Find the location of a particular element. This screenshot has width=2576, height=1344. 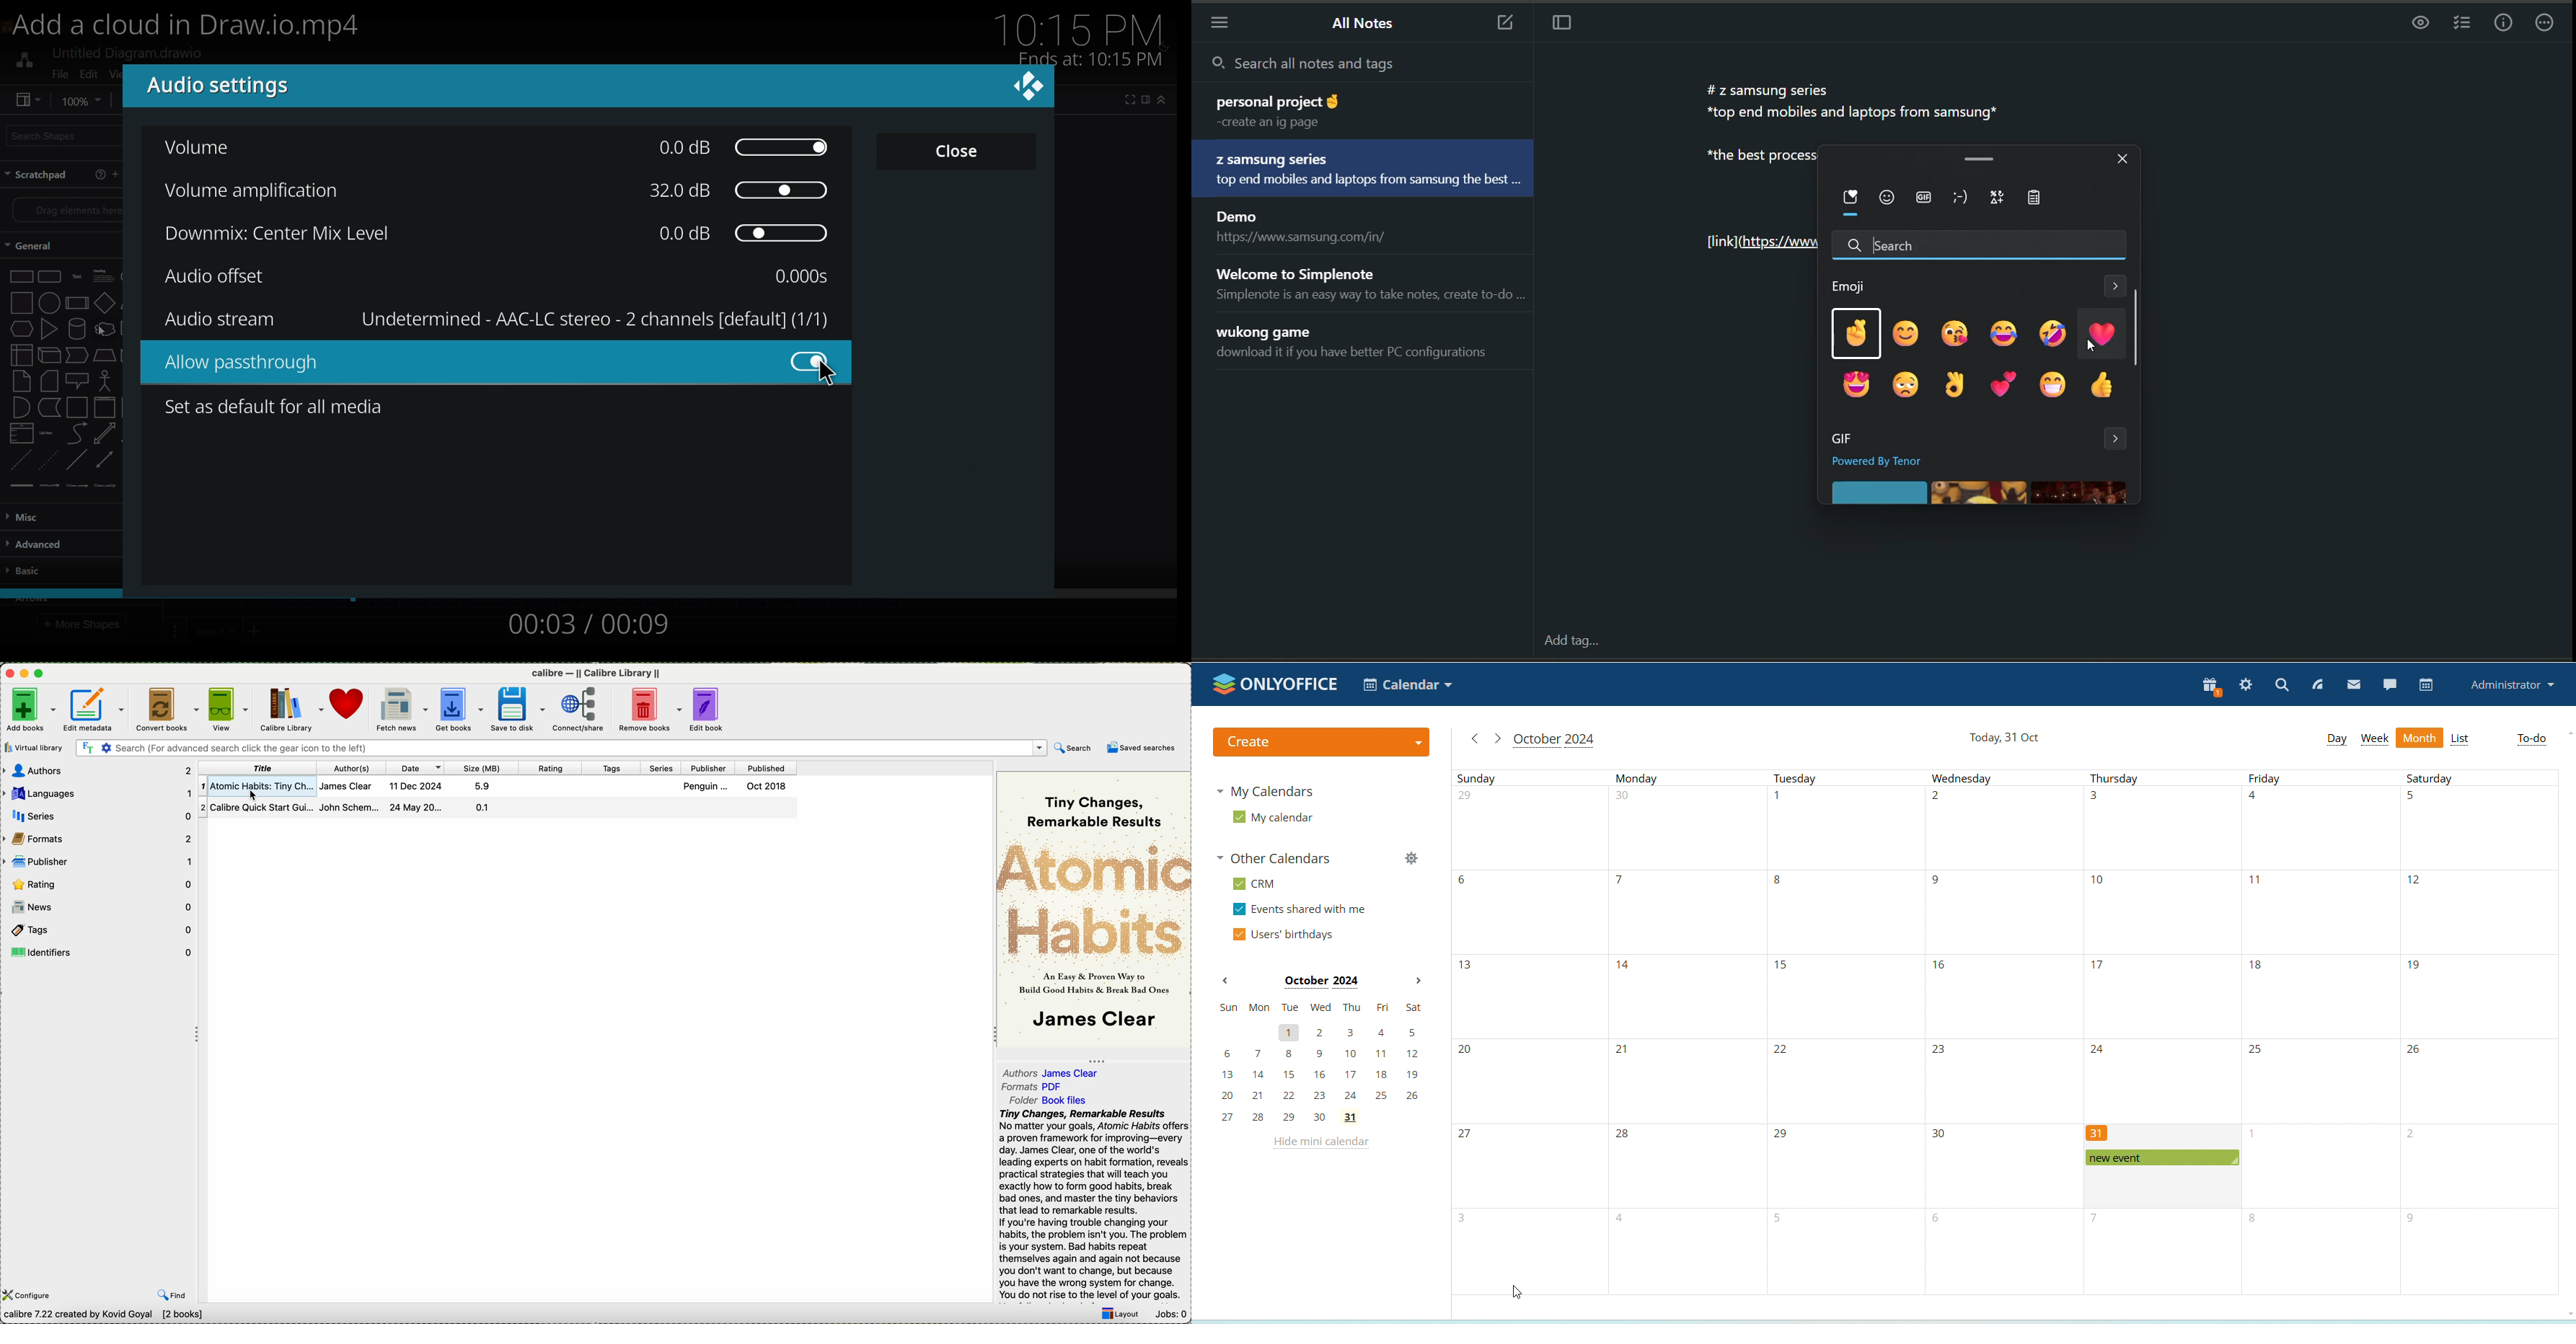

Add a cloud in Draw.io.mp4 is located at coordinates (194, 26).